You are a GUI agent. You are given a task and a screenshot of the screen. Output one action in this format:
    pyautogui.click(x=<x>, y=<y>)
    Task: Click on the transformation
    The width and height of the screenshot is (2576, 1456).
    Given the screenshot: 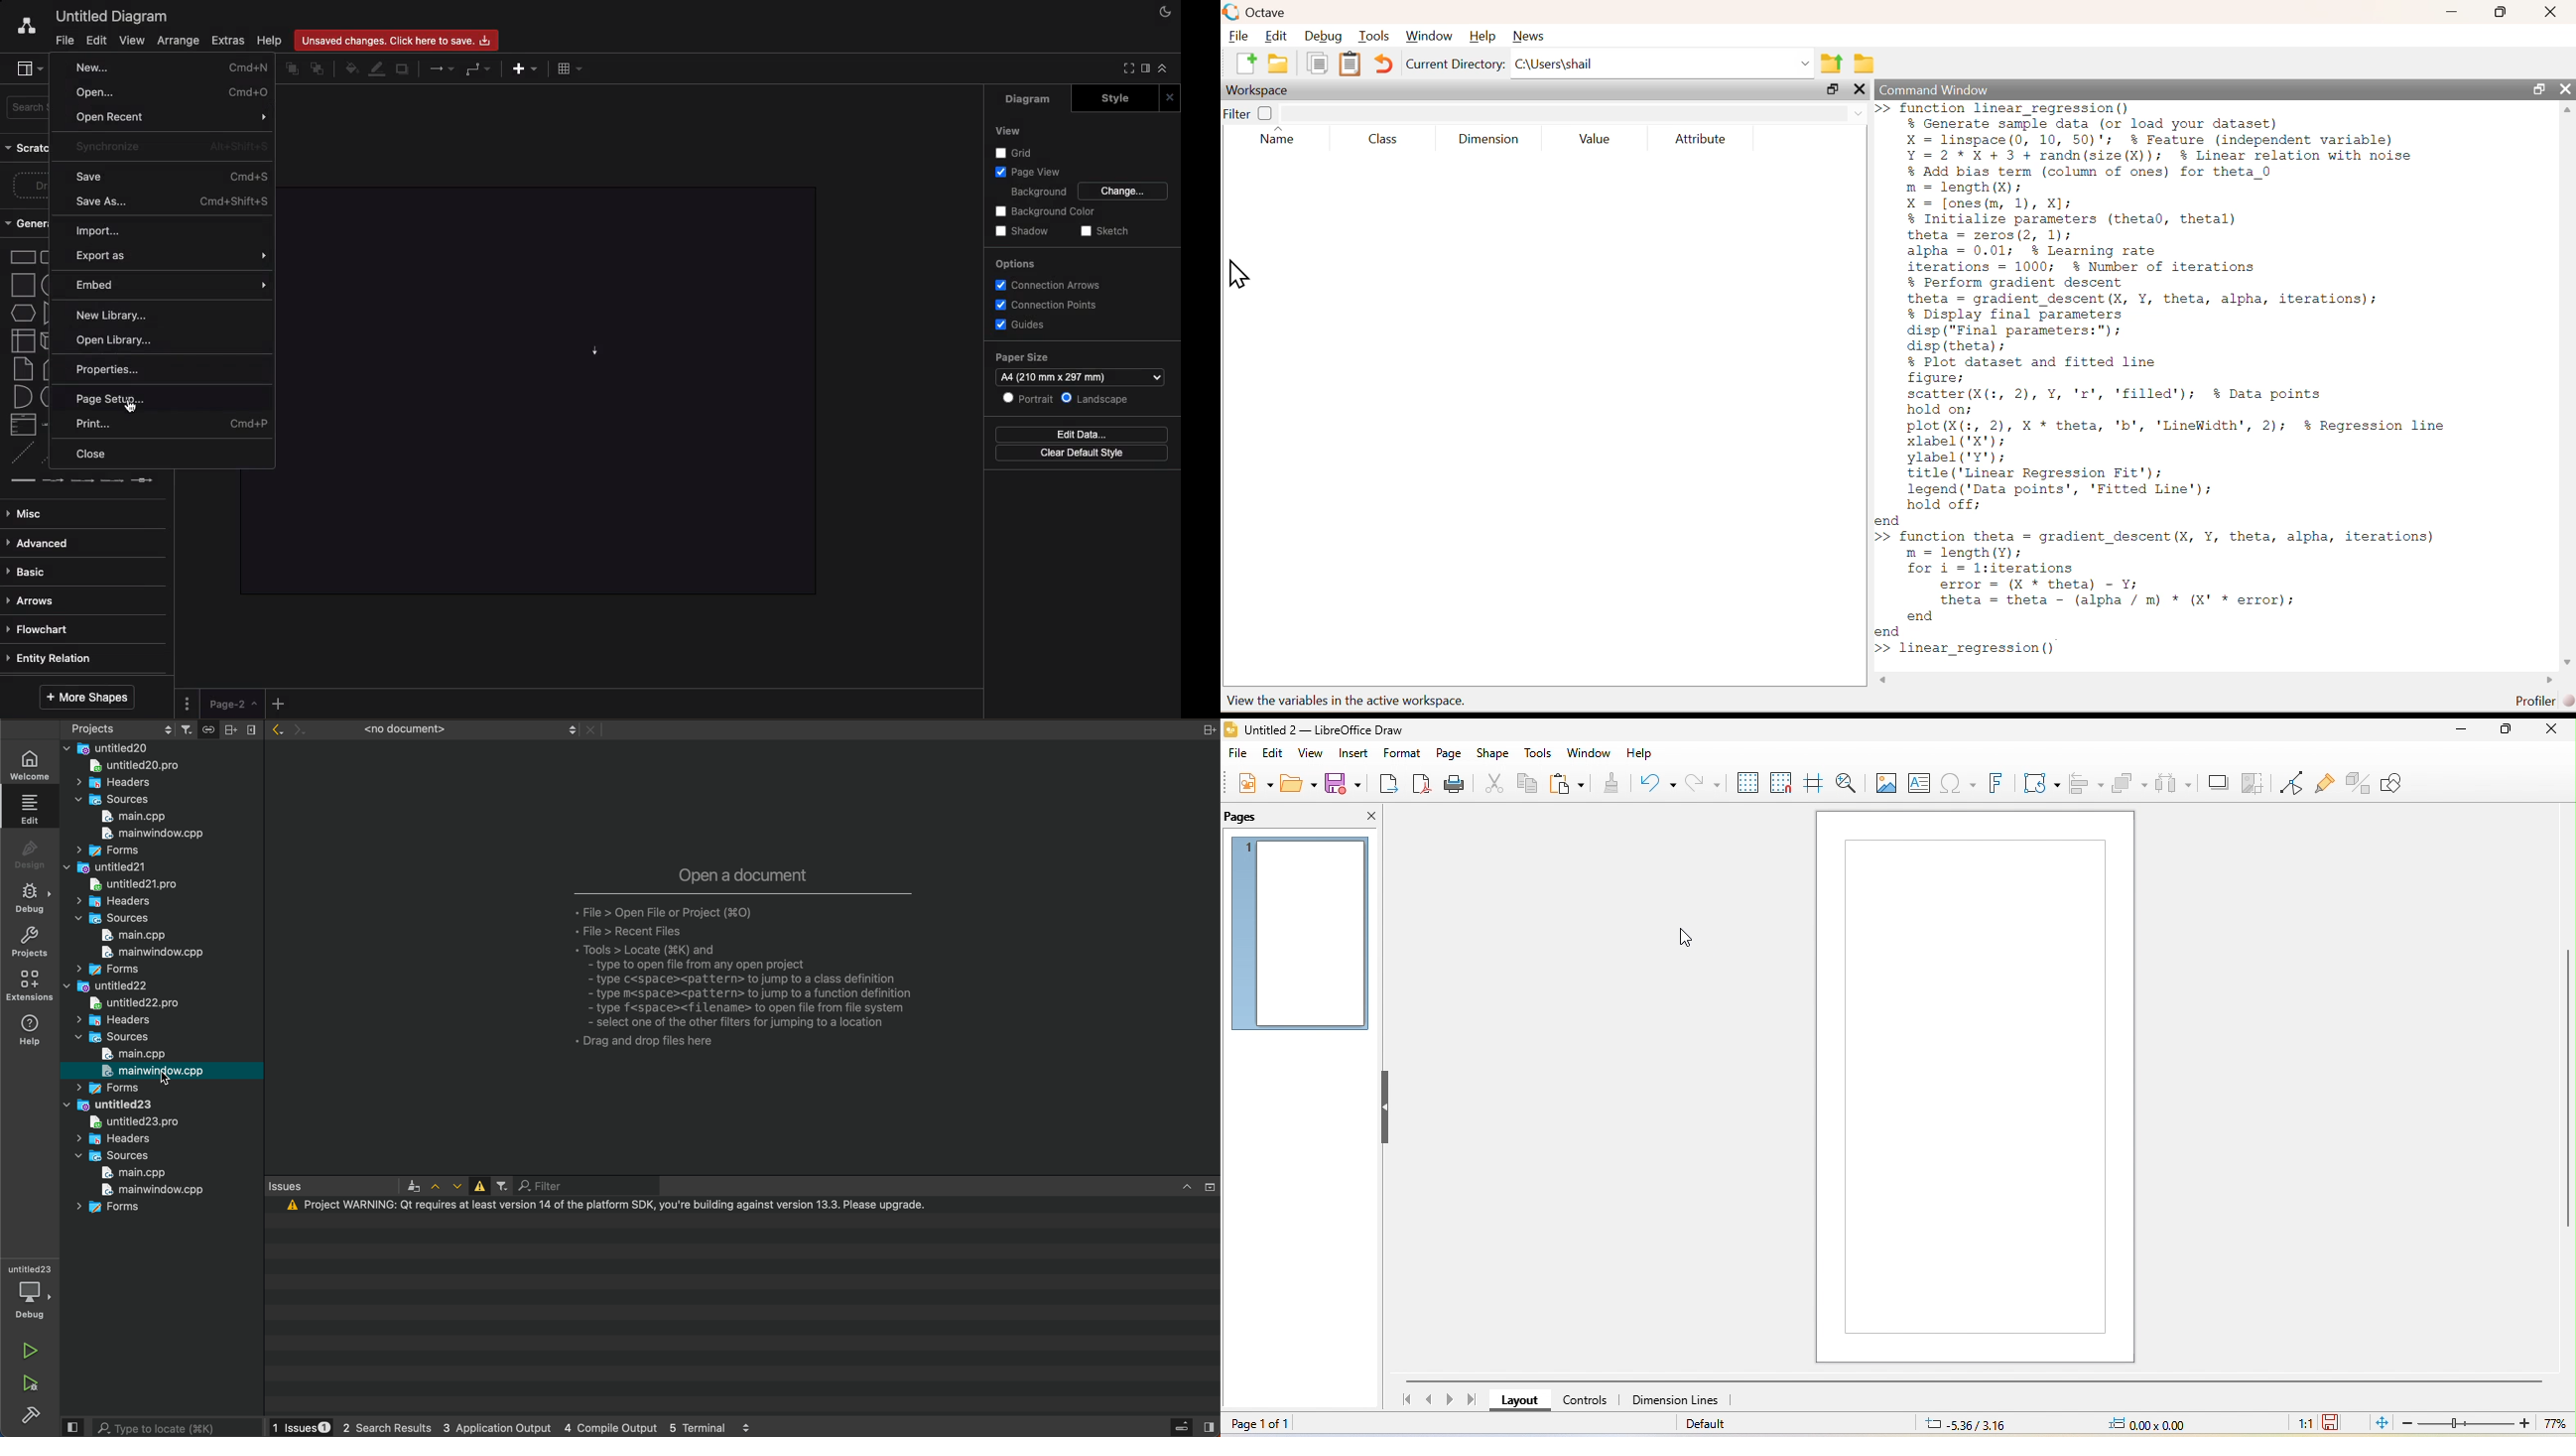 What is the action you would take?
    pyautogui.click(x=2043, y=784)
    